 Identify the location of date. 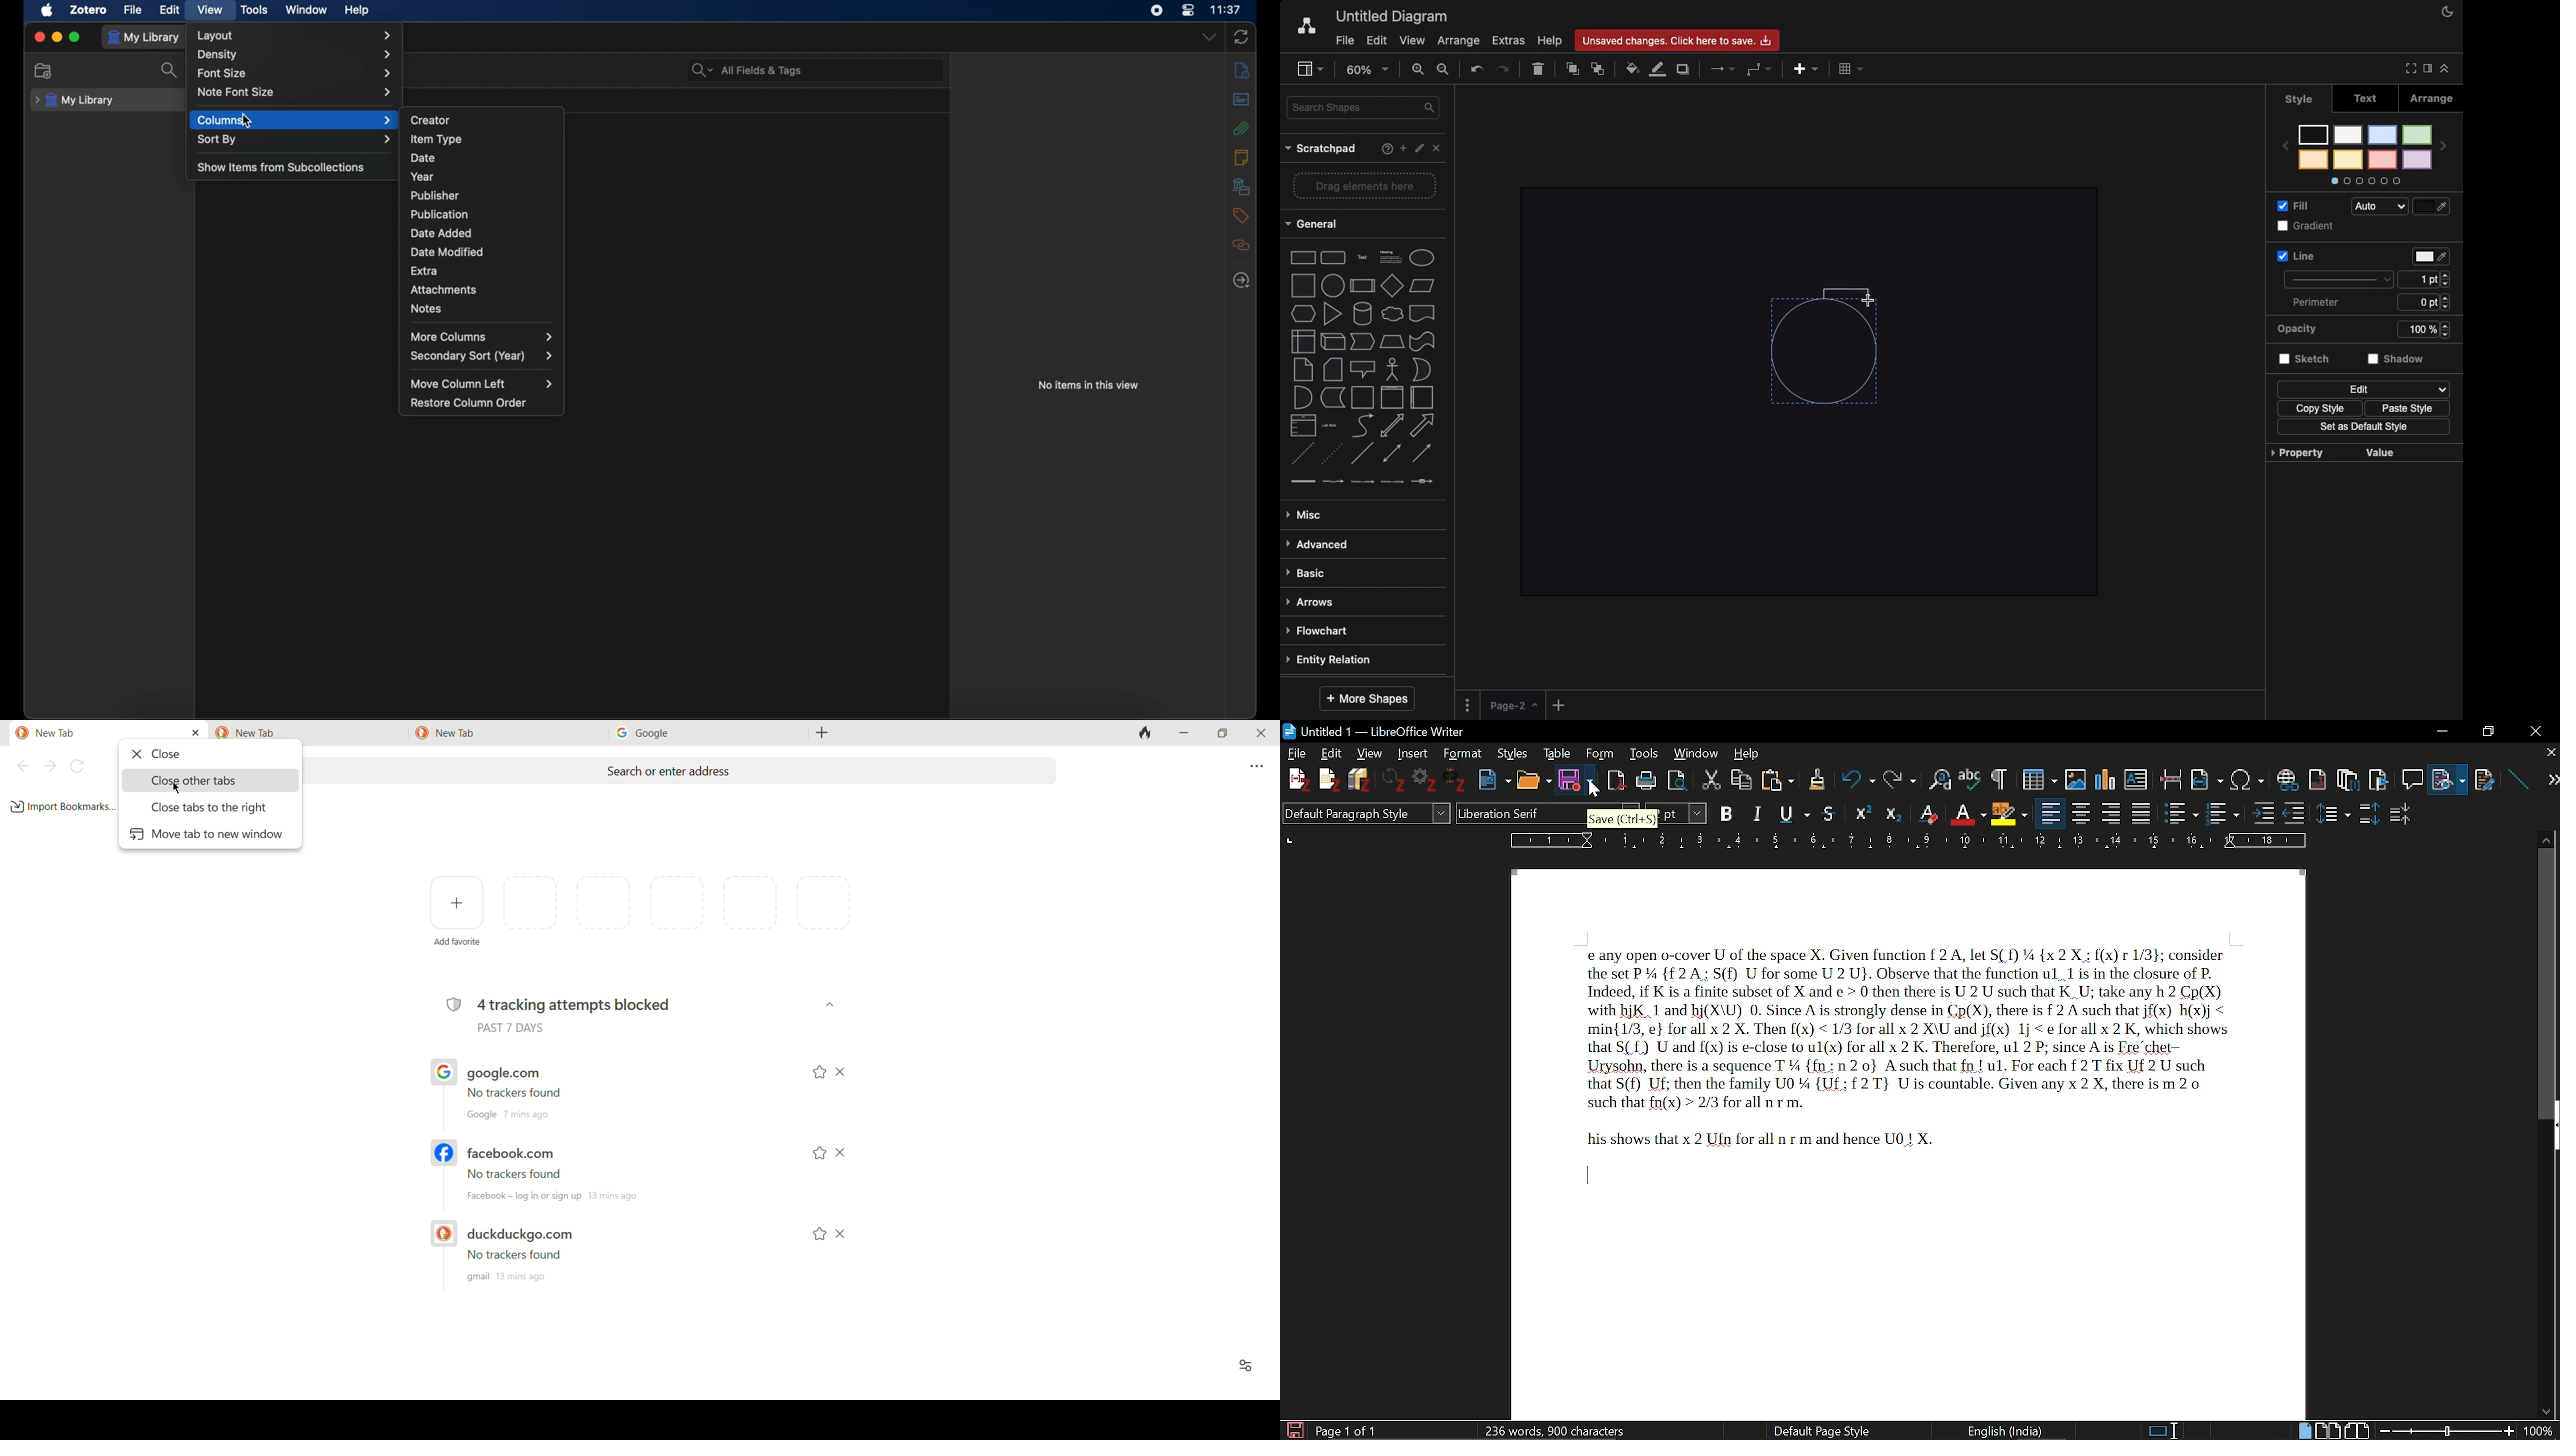
(423, 158).